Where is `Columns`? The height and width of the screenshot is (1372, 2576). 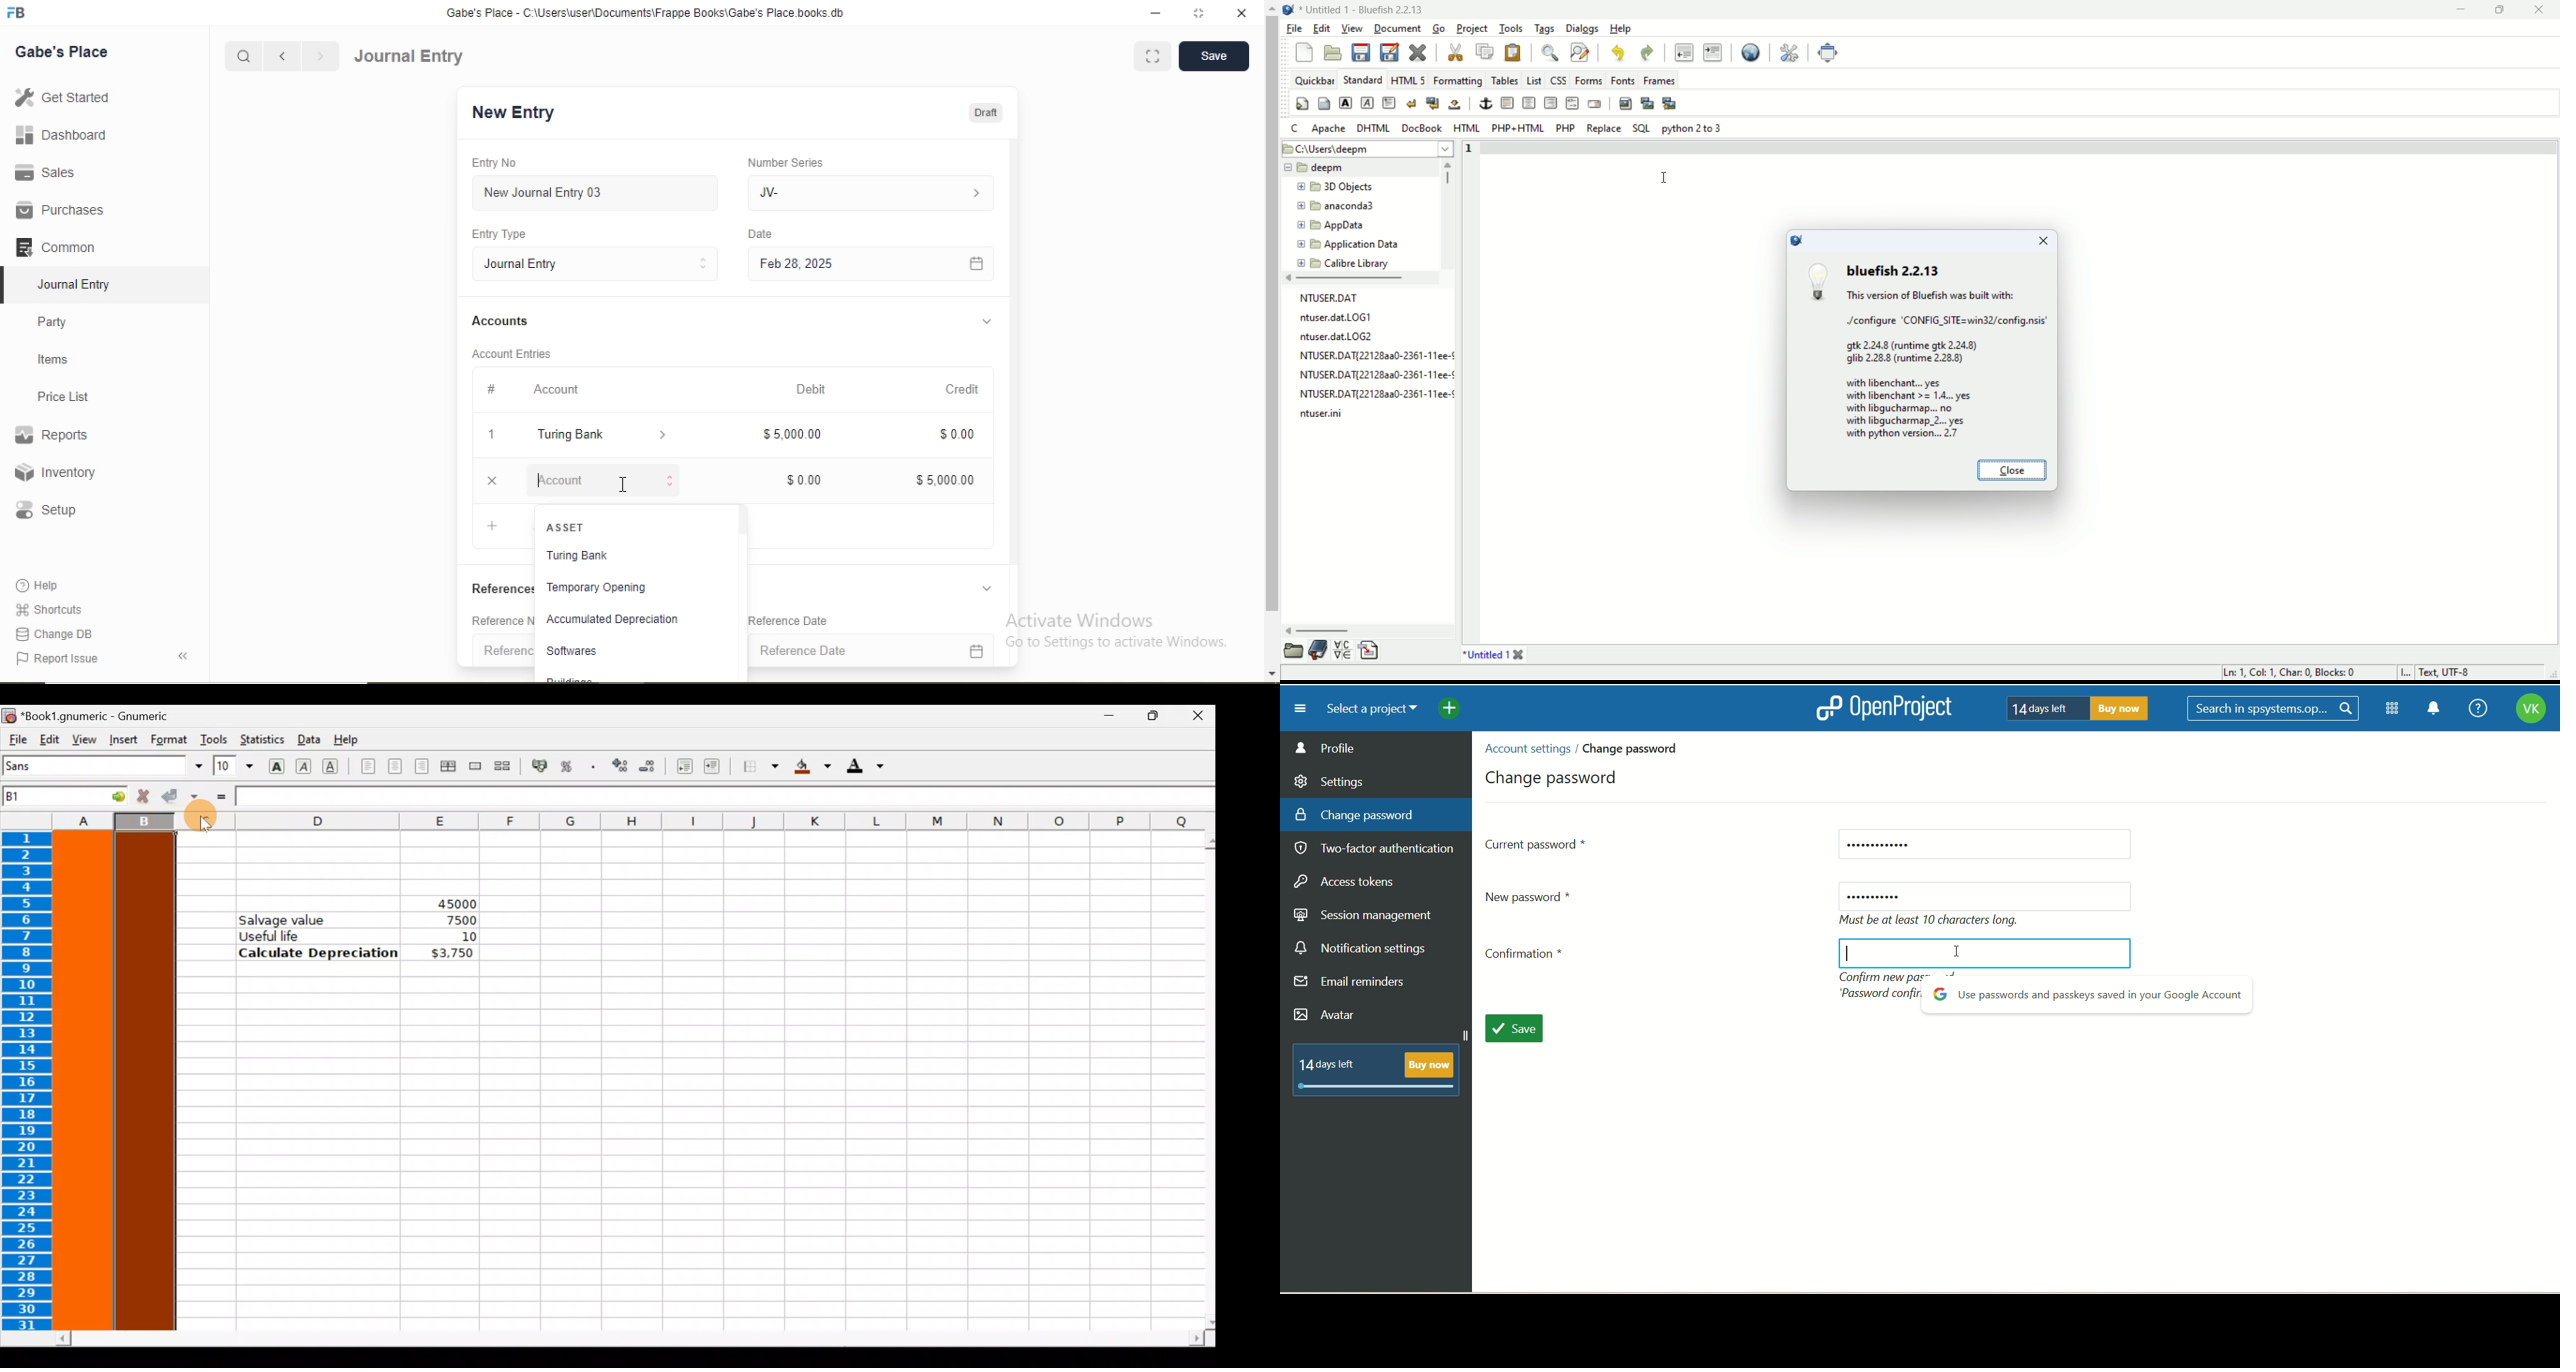
Columns is located at coordinates (604, 820).